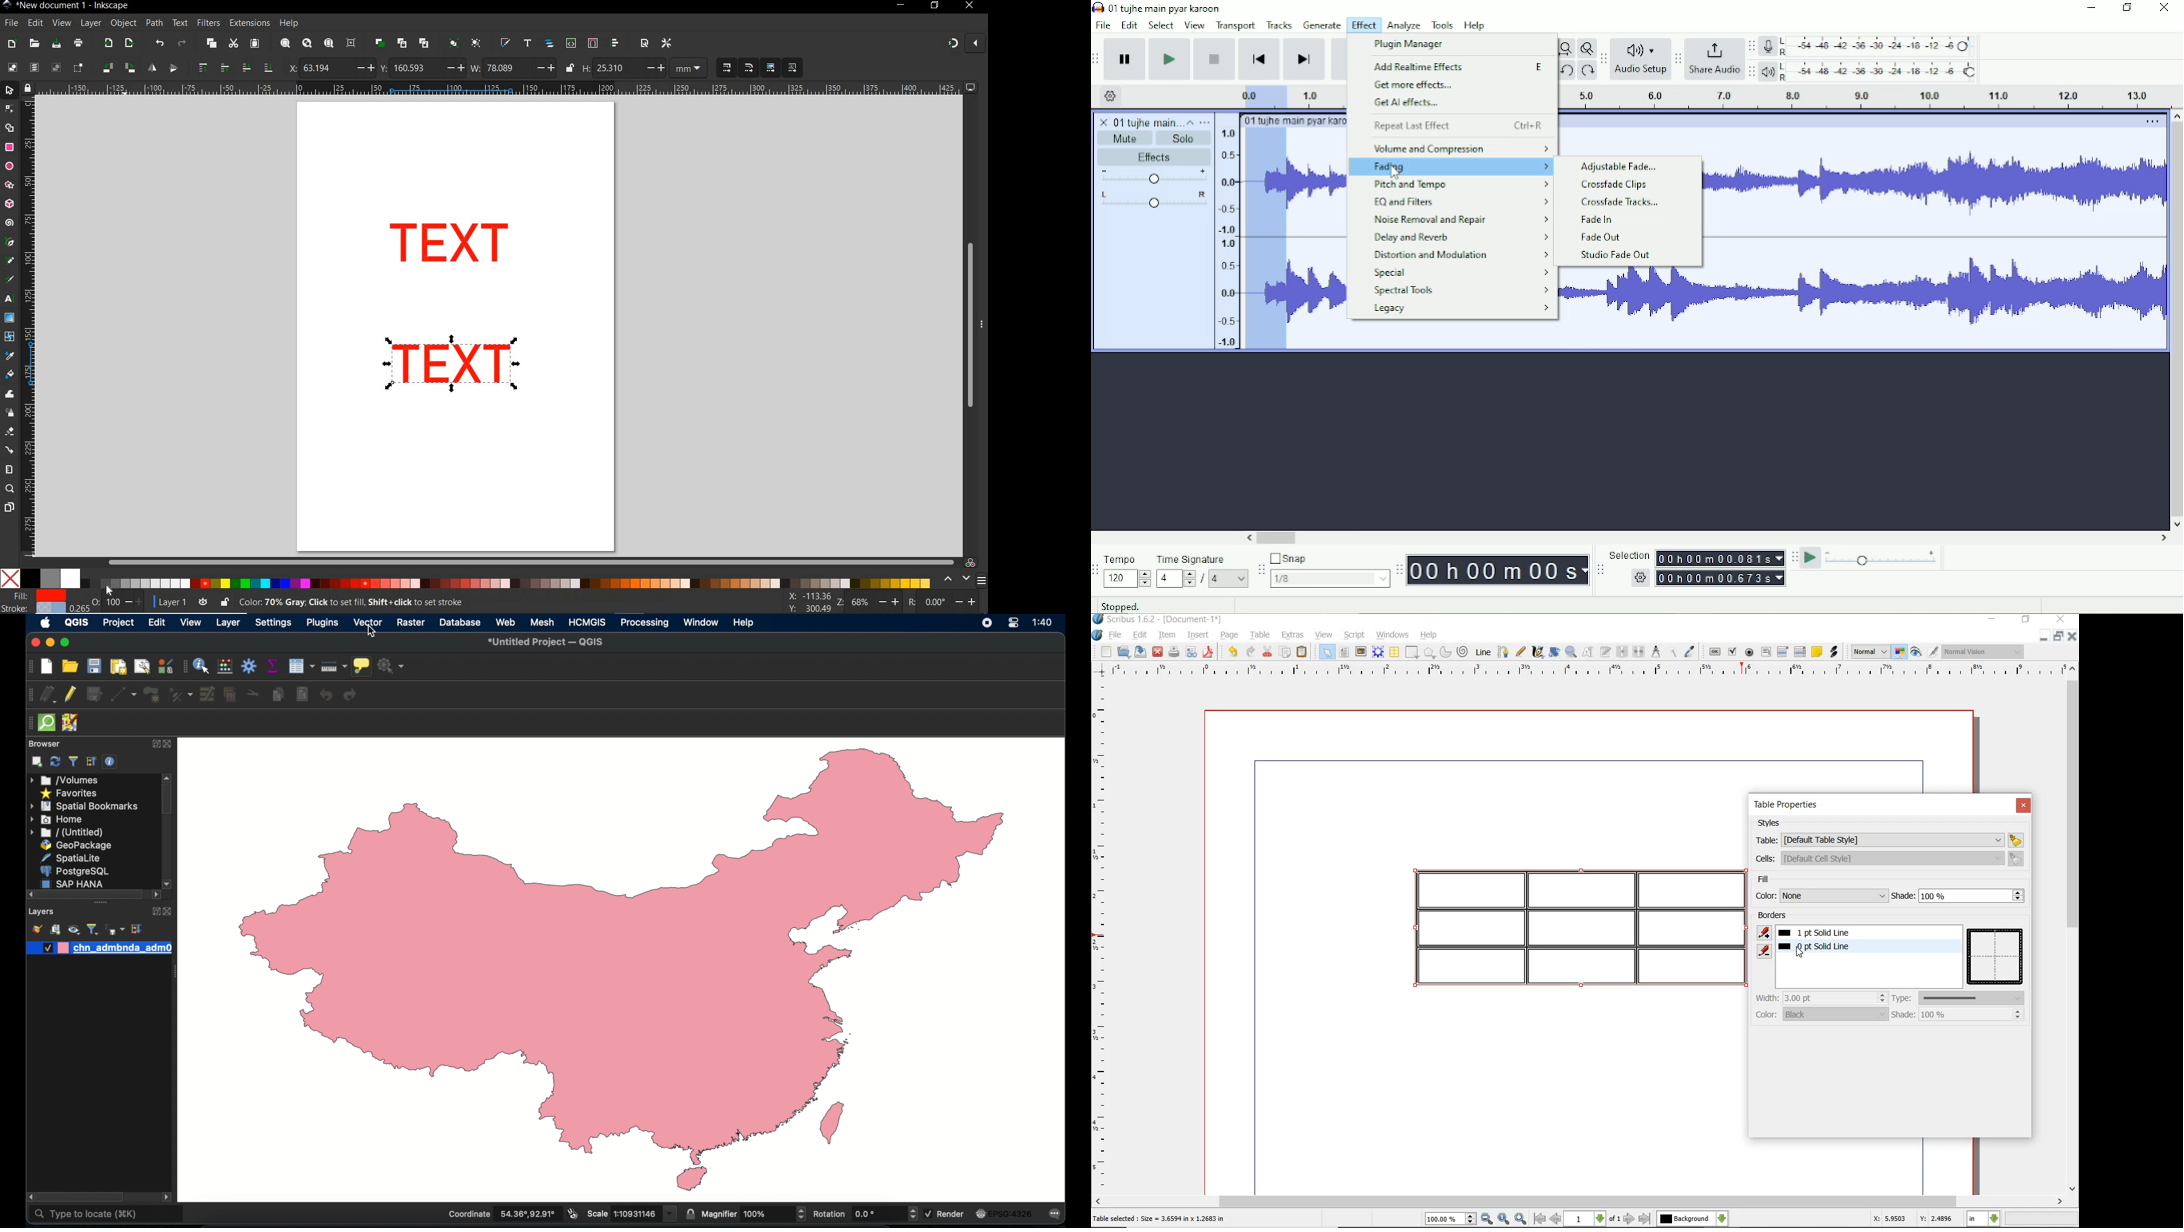 The height and width of the screenshot is (1232, 2184). What do you see at coordinates (1983, 1219) in the screenshot?
I see `select current unit` at bounding box center [1983, 1219].